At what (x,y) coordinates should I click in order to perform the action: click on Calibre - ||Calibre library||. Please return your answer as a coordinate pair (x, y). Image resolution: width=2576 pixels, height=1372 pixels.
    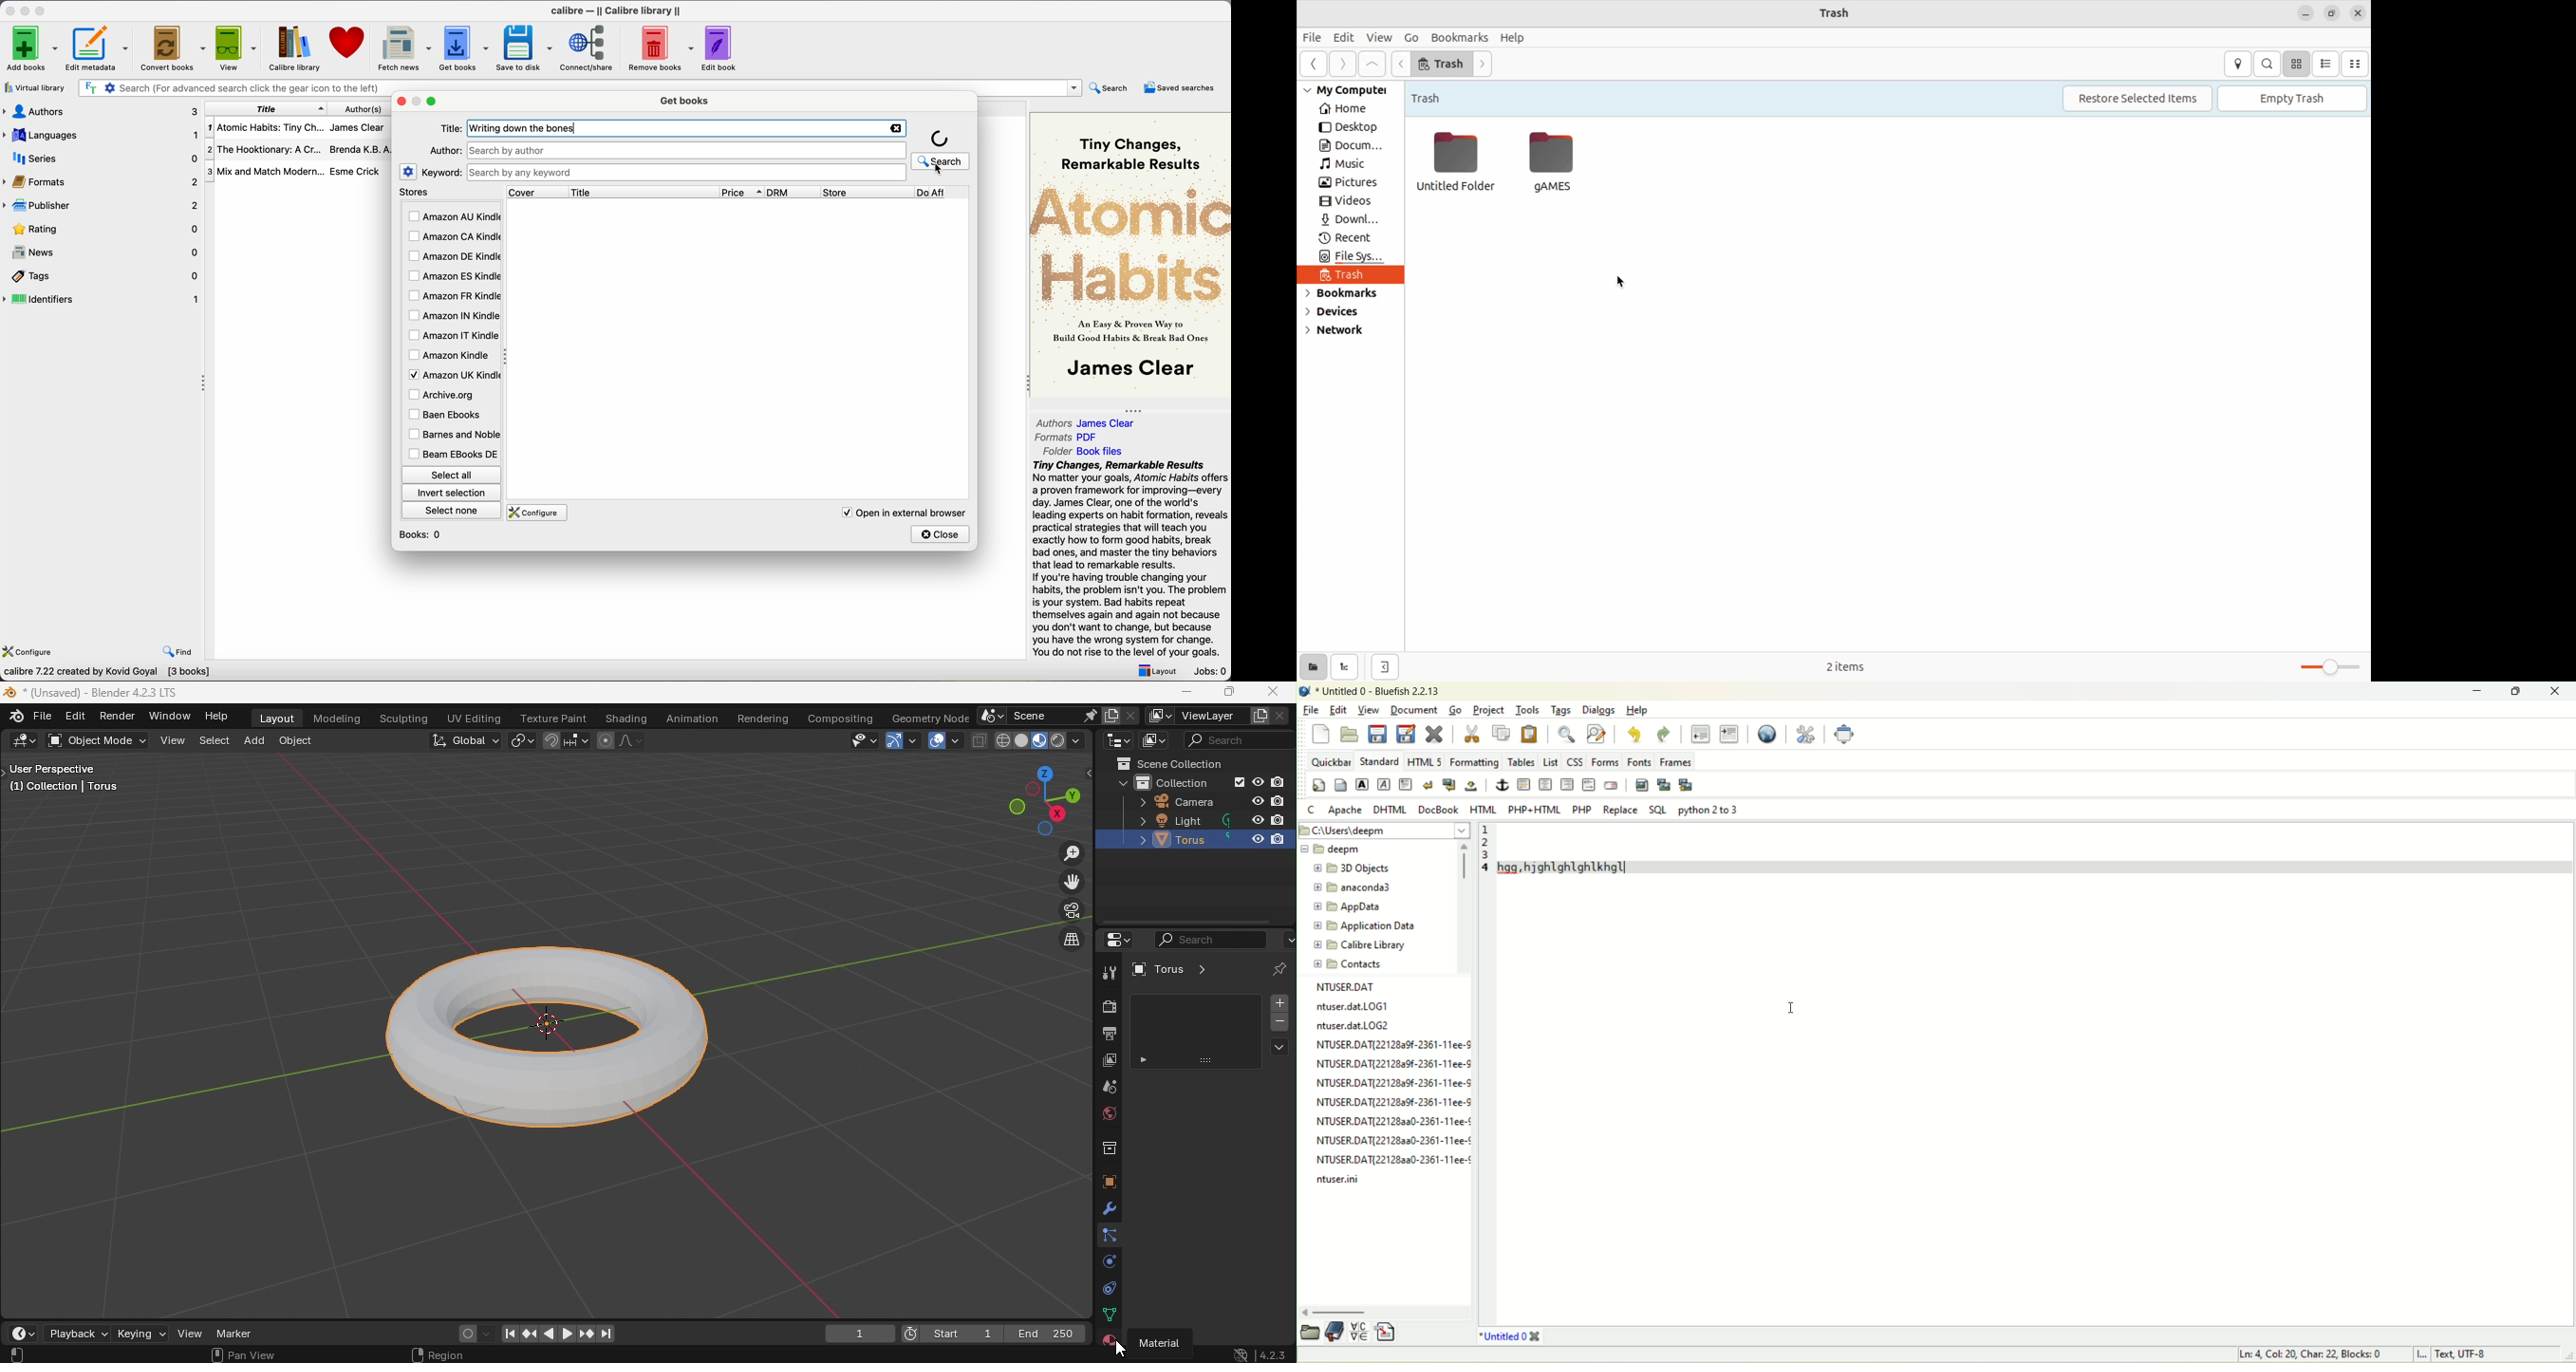
    Looking at the image, I should click on (616, 11).